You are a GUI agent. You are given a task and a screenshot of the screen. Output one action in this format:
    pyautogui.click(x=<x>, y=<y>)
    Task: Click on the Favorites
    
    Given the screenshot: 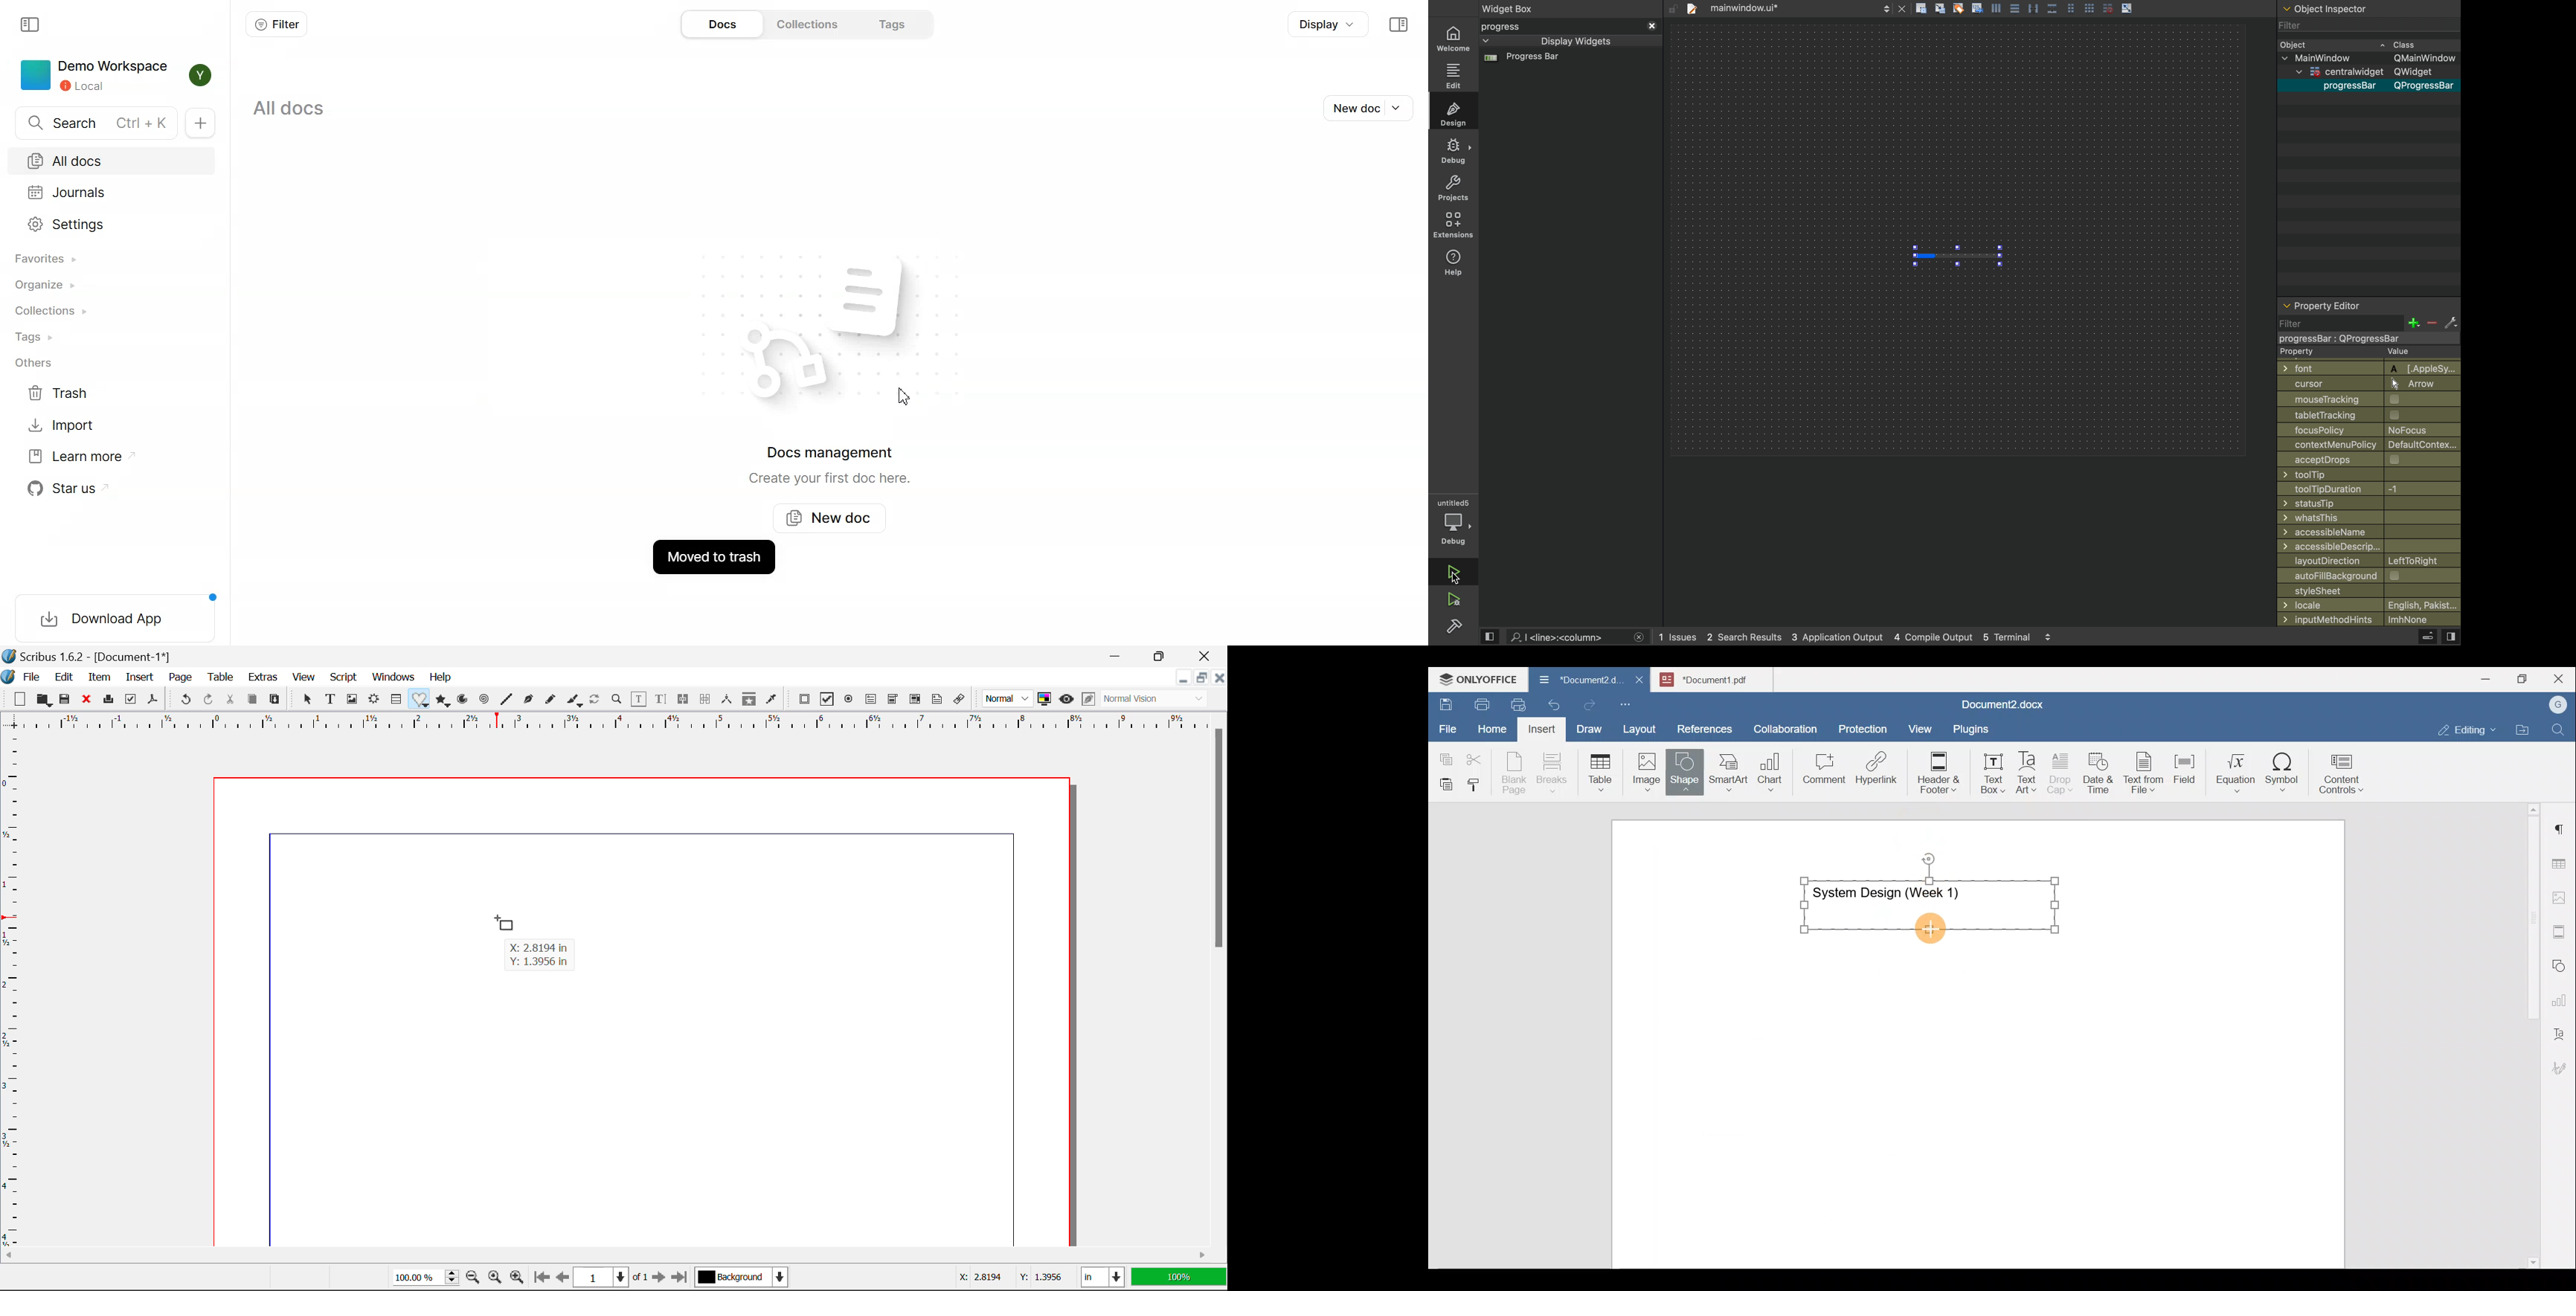 What is the action you would take?
    pyautogui.click(x=112, y=258)
    